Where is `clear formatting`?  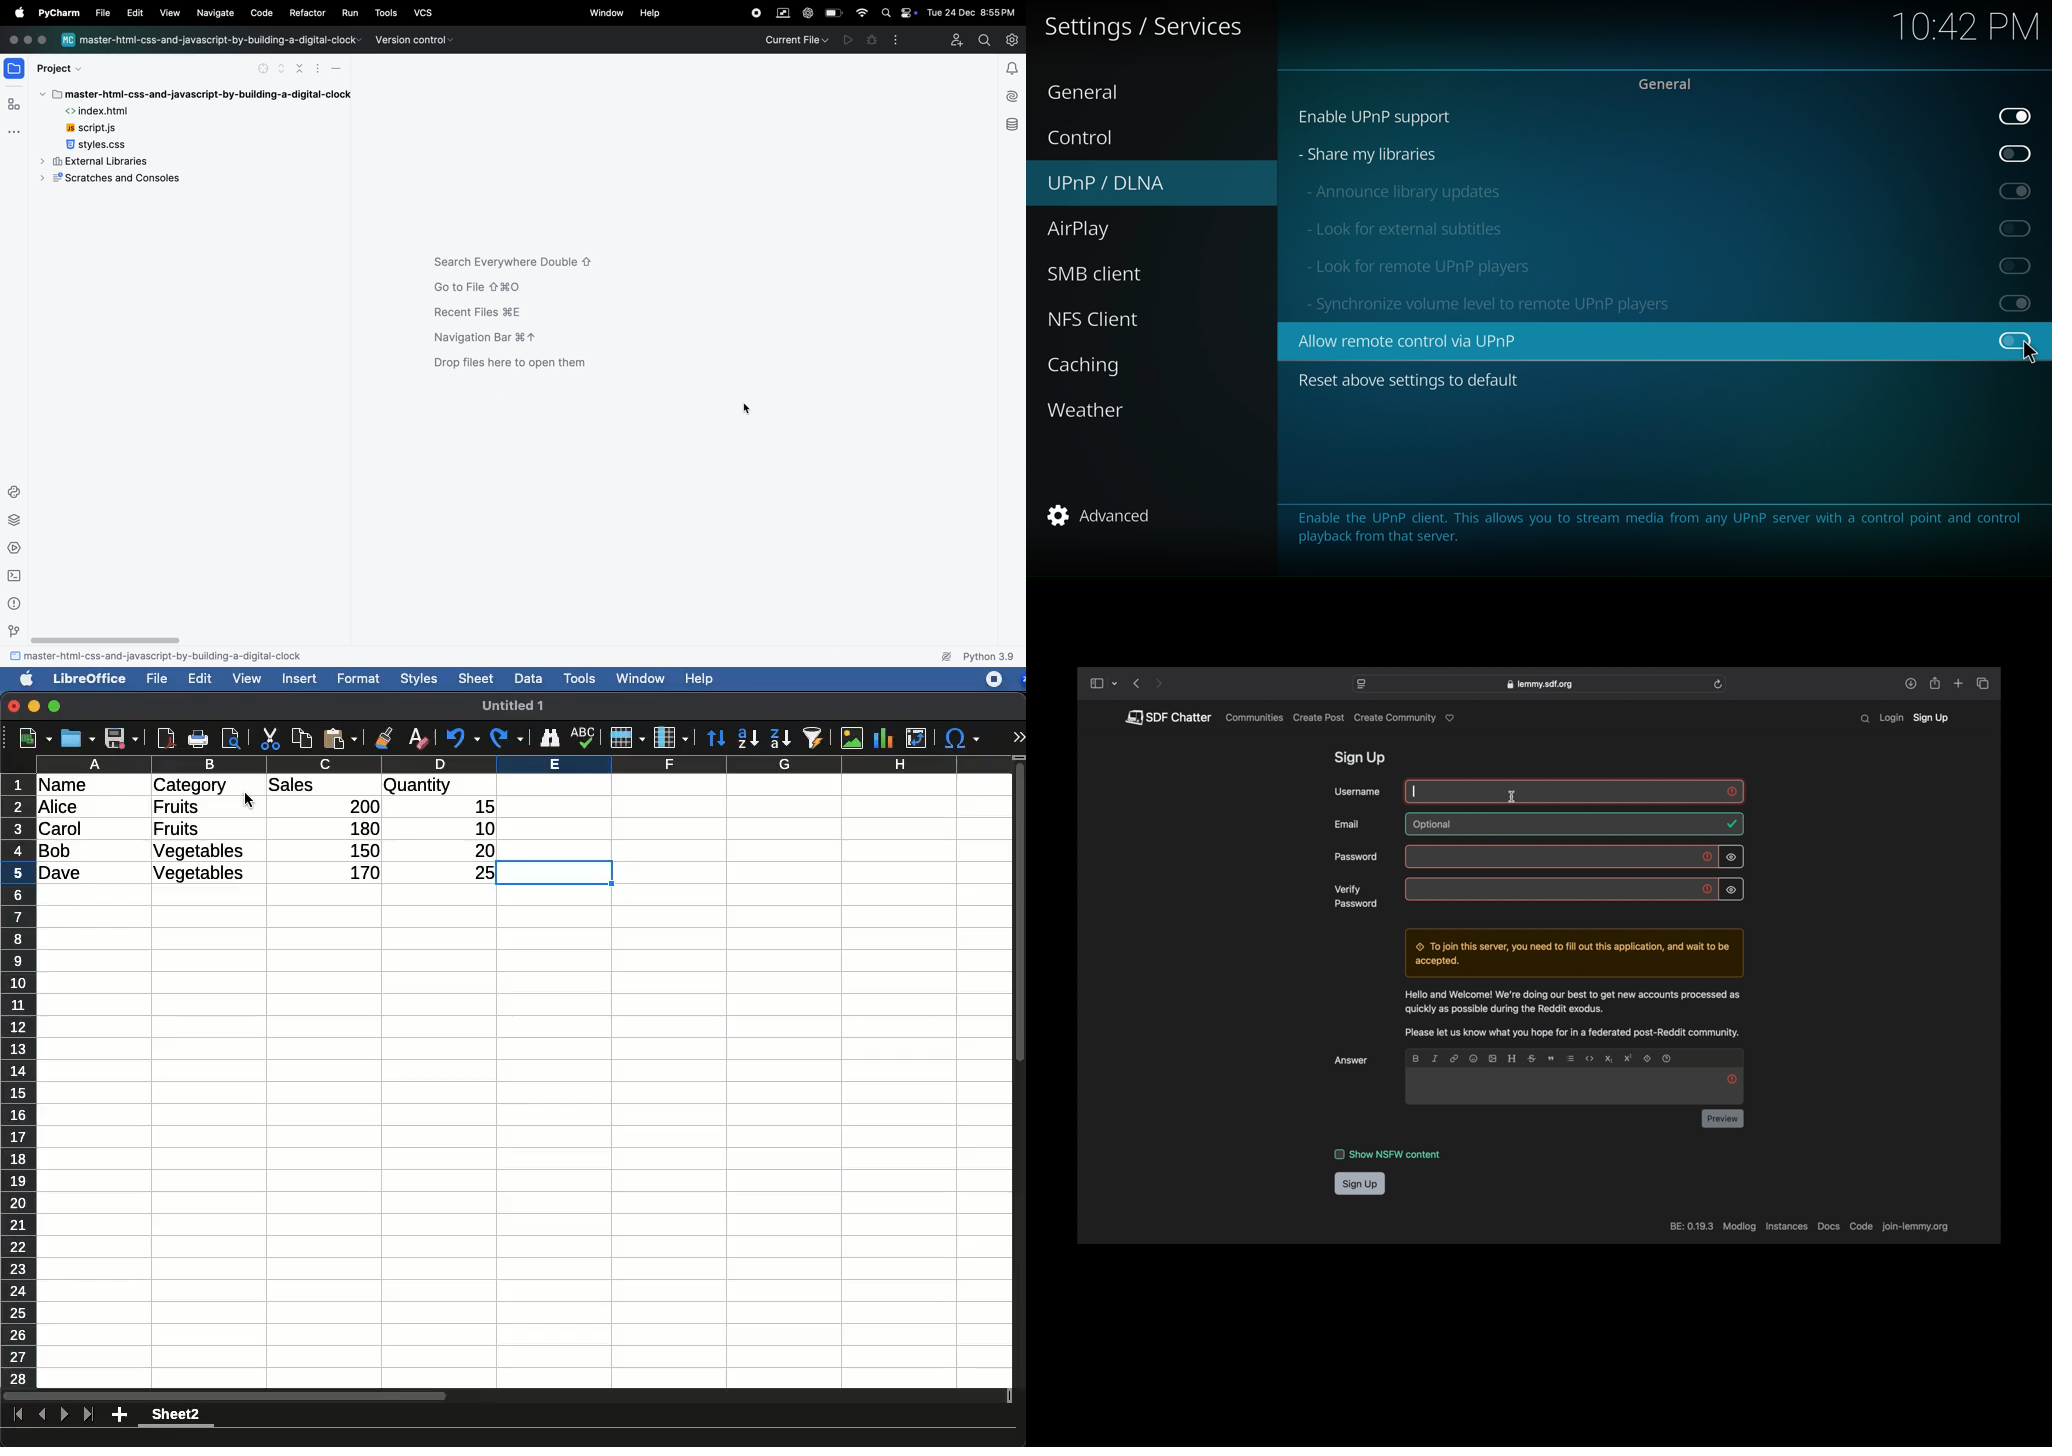 clear formatting is located at coordinates (417, 739).